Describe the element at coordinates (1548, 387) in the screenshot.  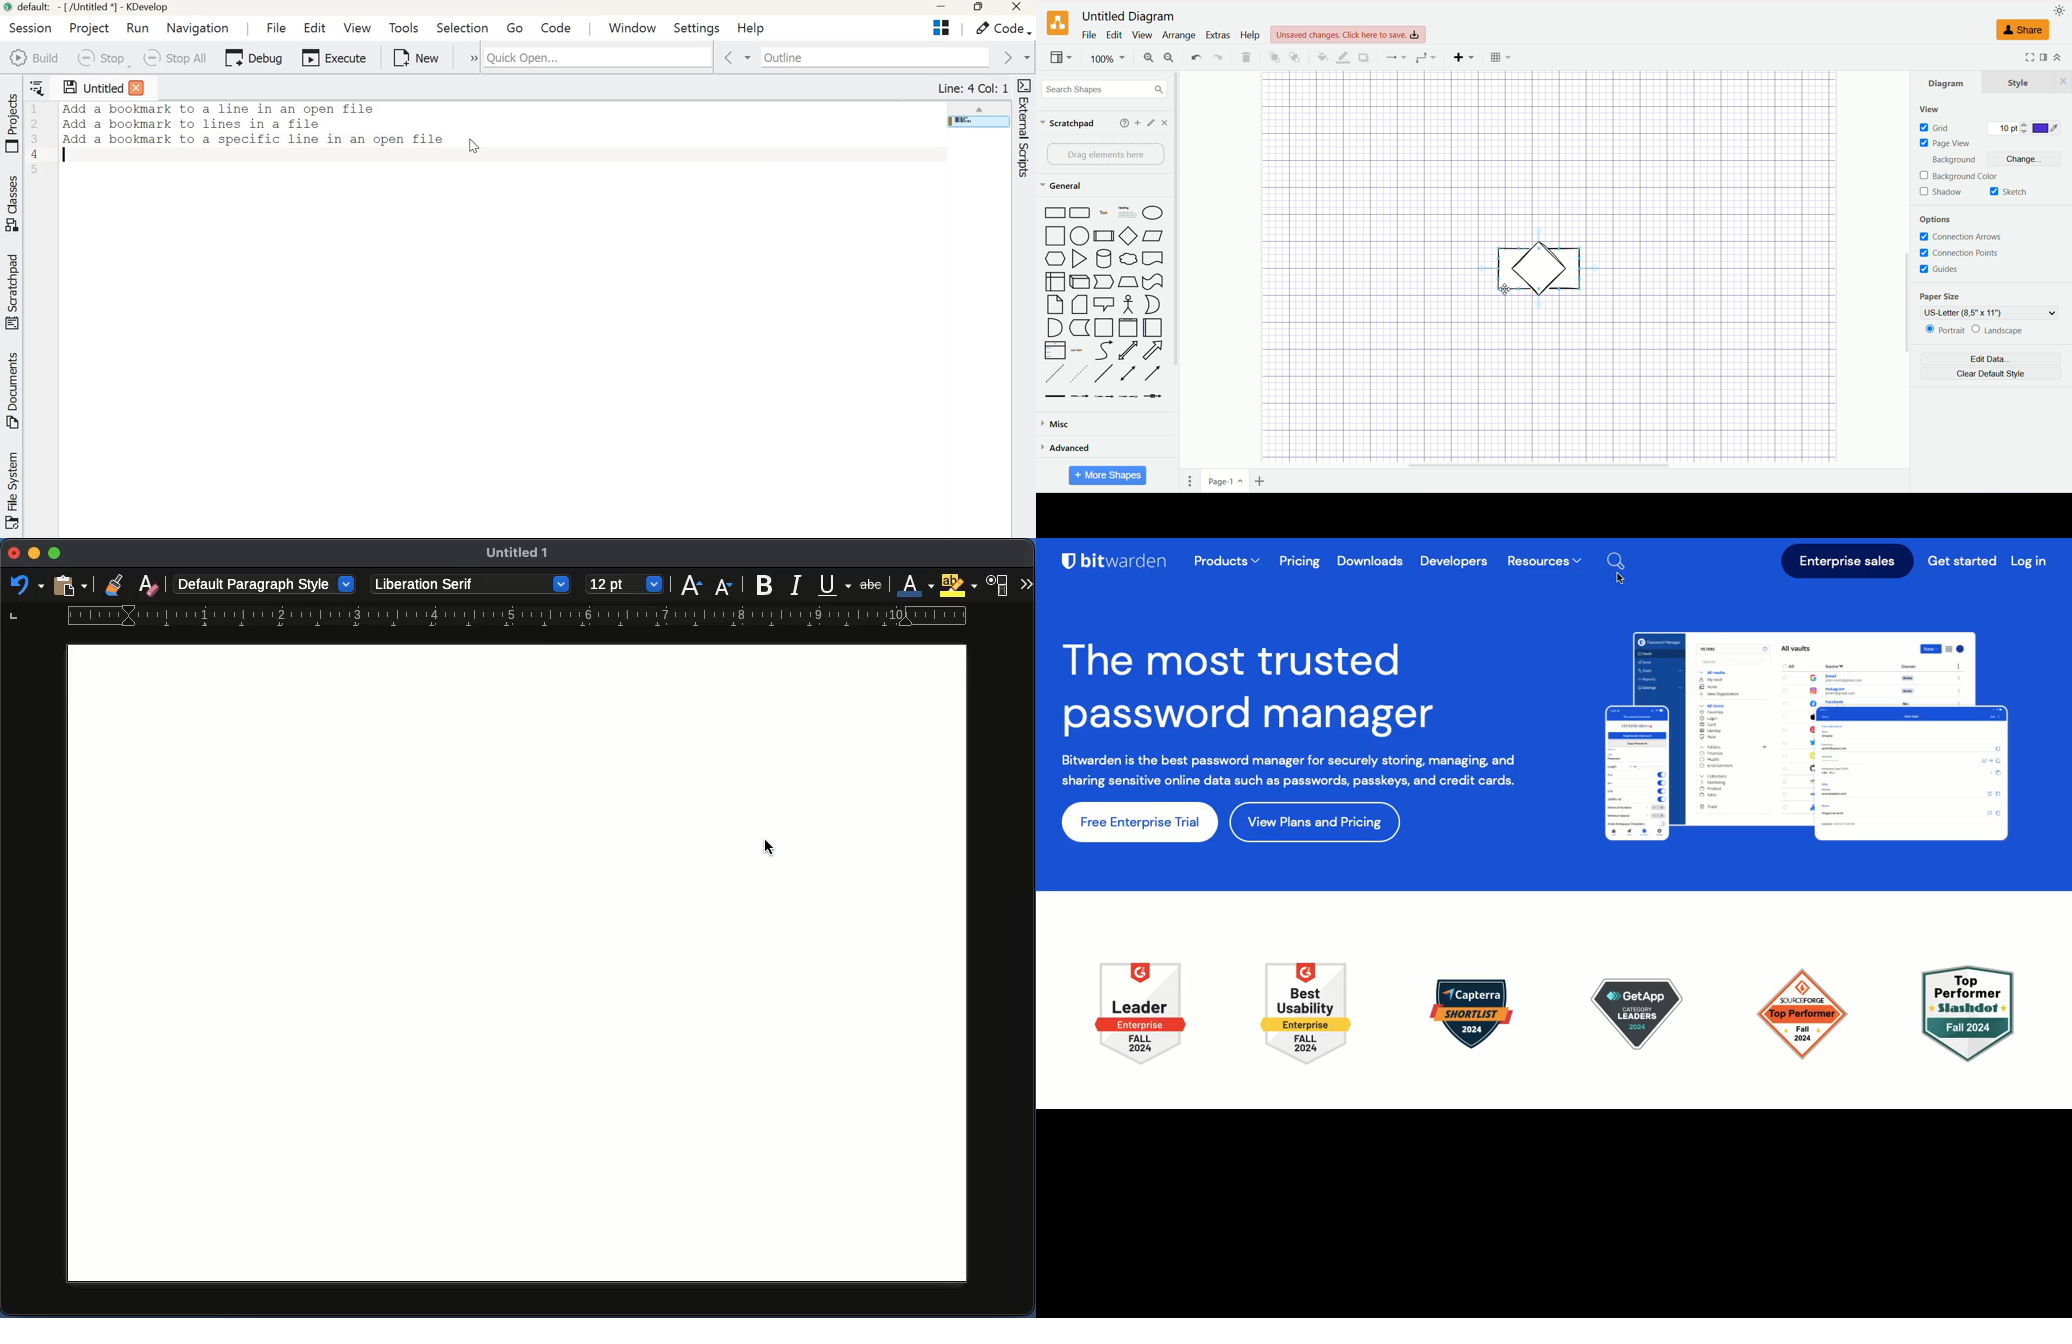
I see `canvas` at that location.